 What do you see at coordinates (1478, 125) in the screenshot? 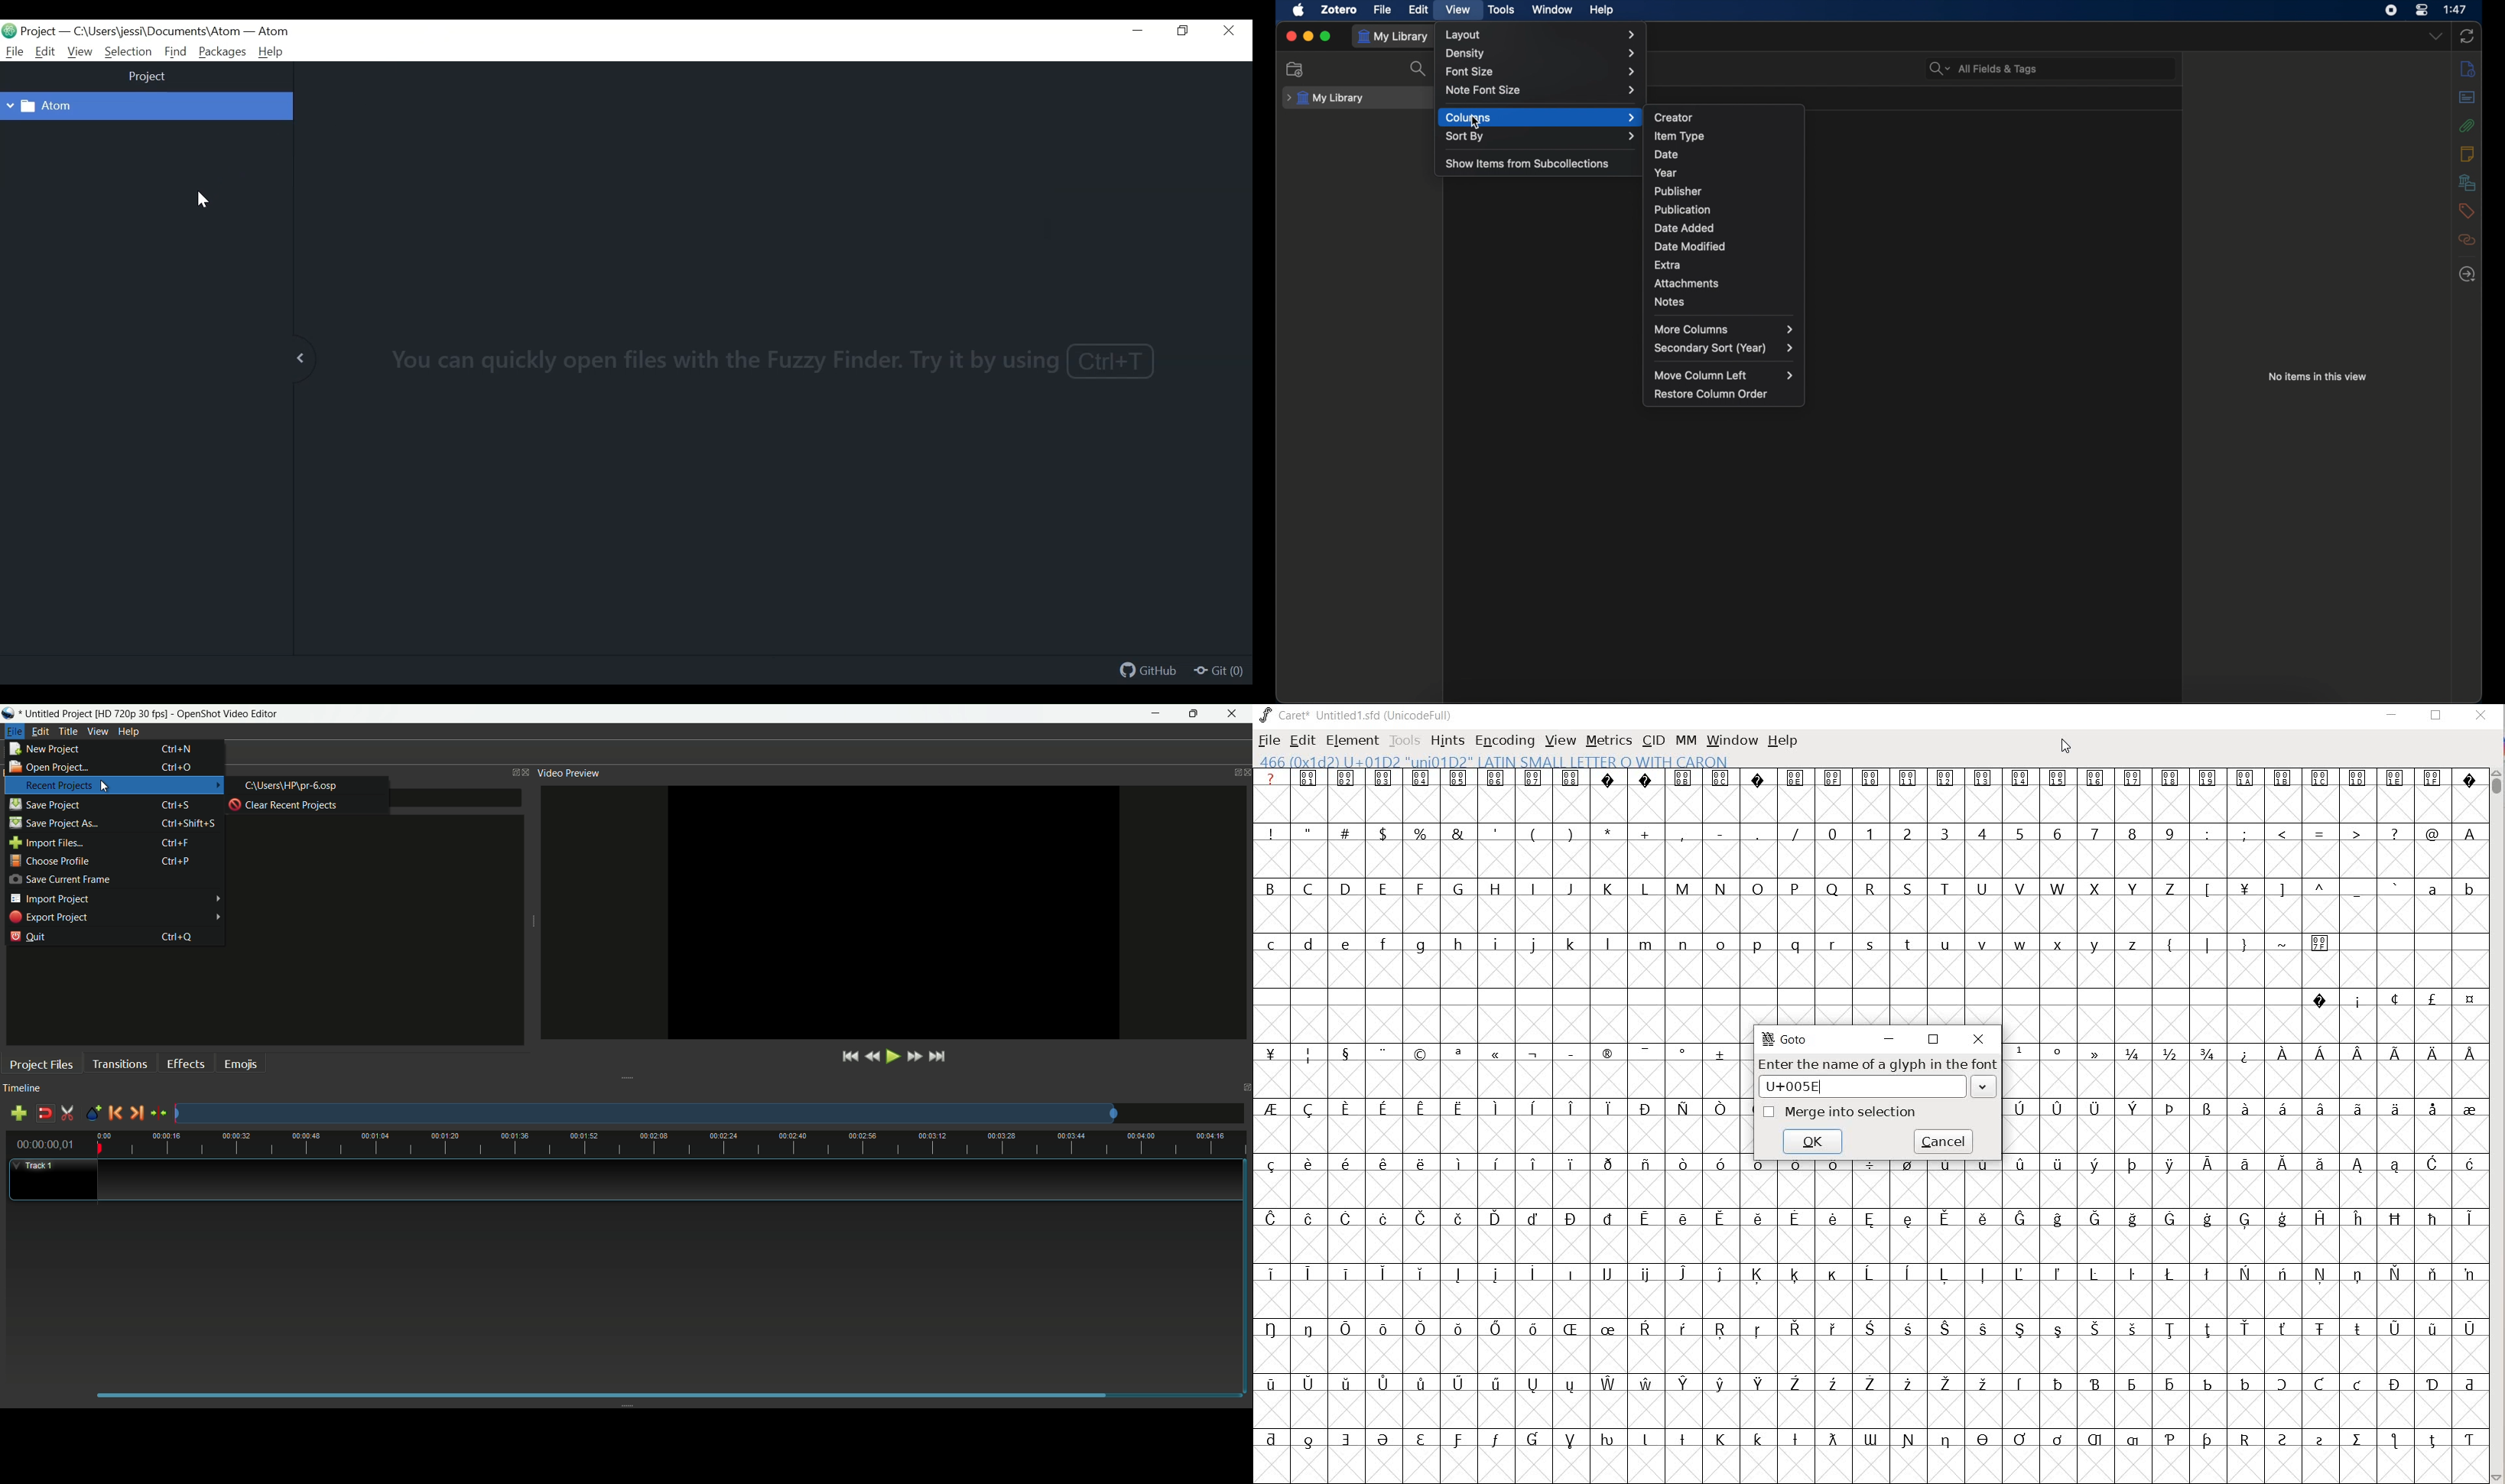
I see `Cursor` at bounding box center [1478, 125].